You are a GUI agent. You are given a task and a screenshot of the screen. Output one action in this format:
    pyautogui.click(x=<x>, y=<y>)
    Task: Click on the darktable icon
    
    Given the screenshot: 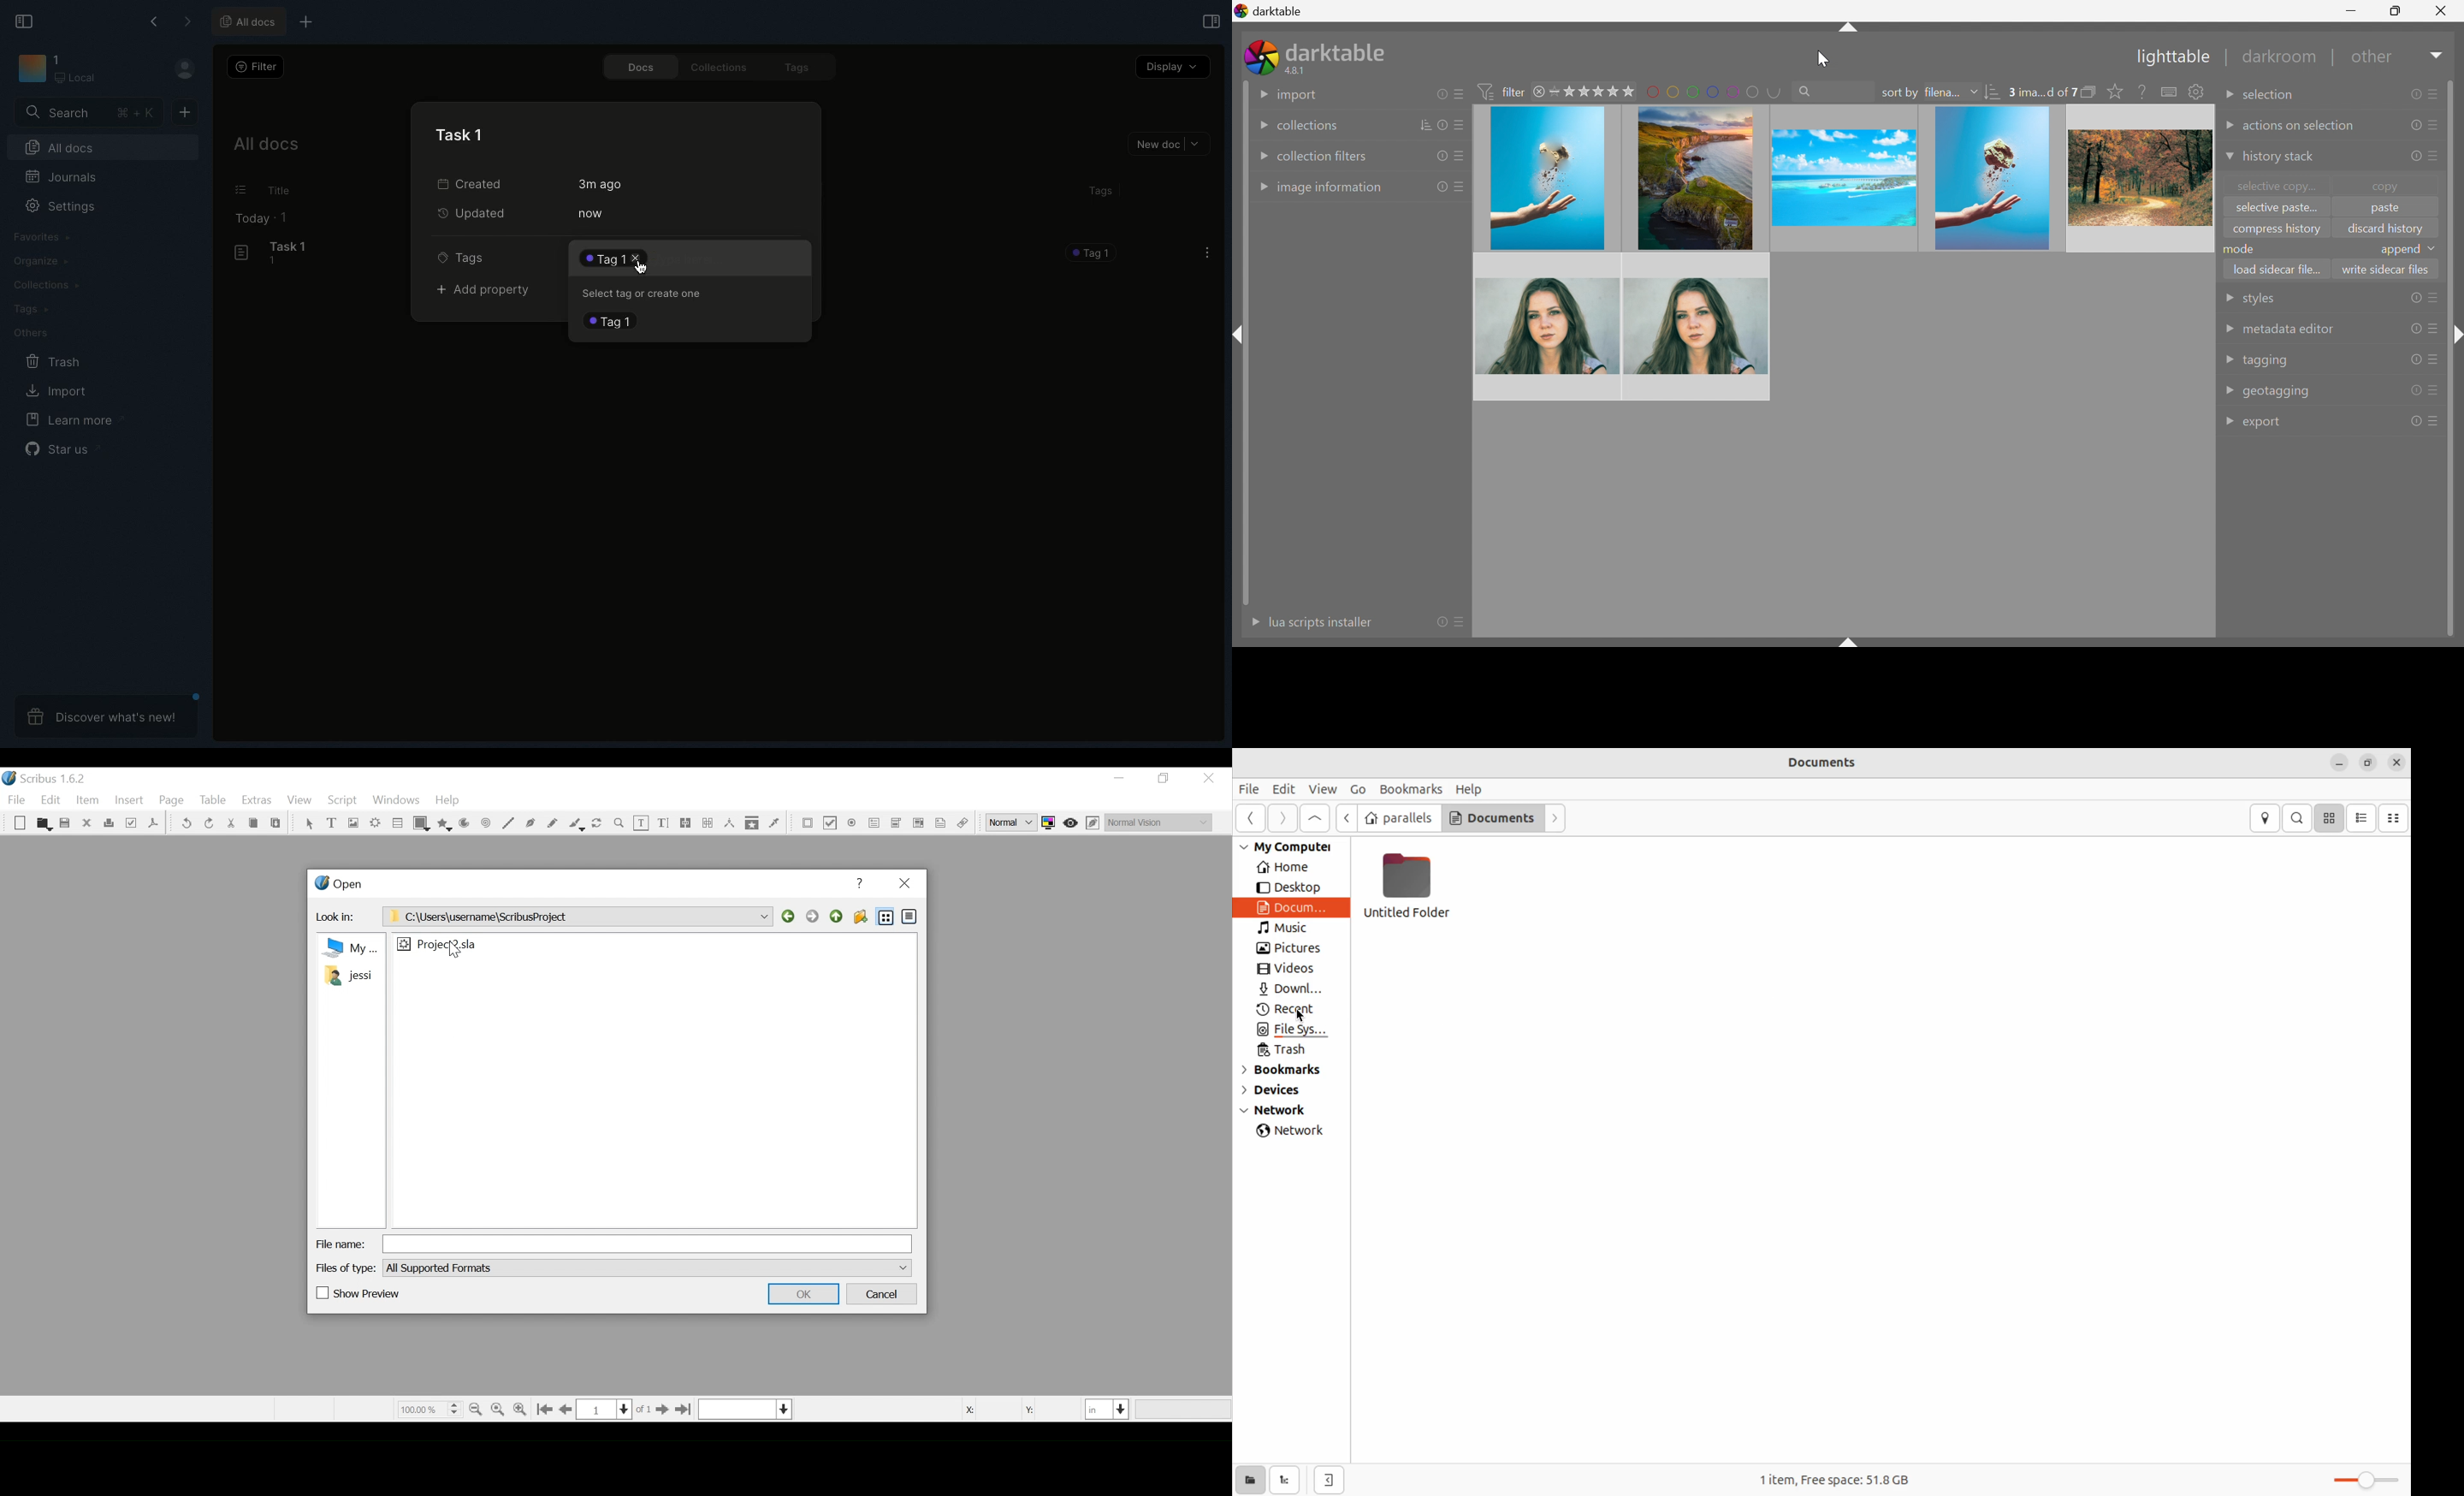 What is the action you would take?
    pyautogui.click(x=1261, y=57)
    